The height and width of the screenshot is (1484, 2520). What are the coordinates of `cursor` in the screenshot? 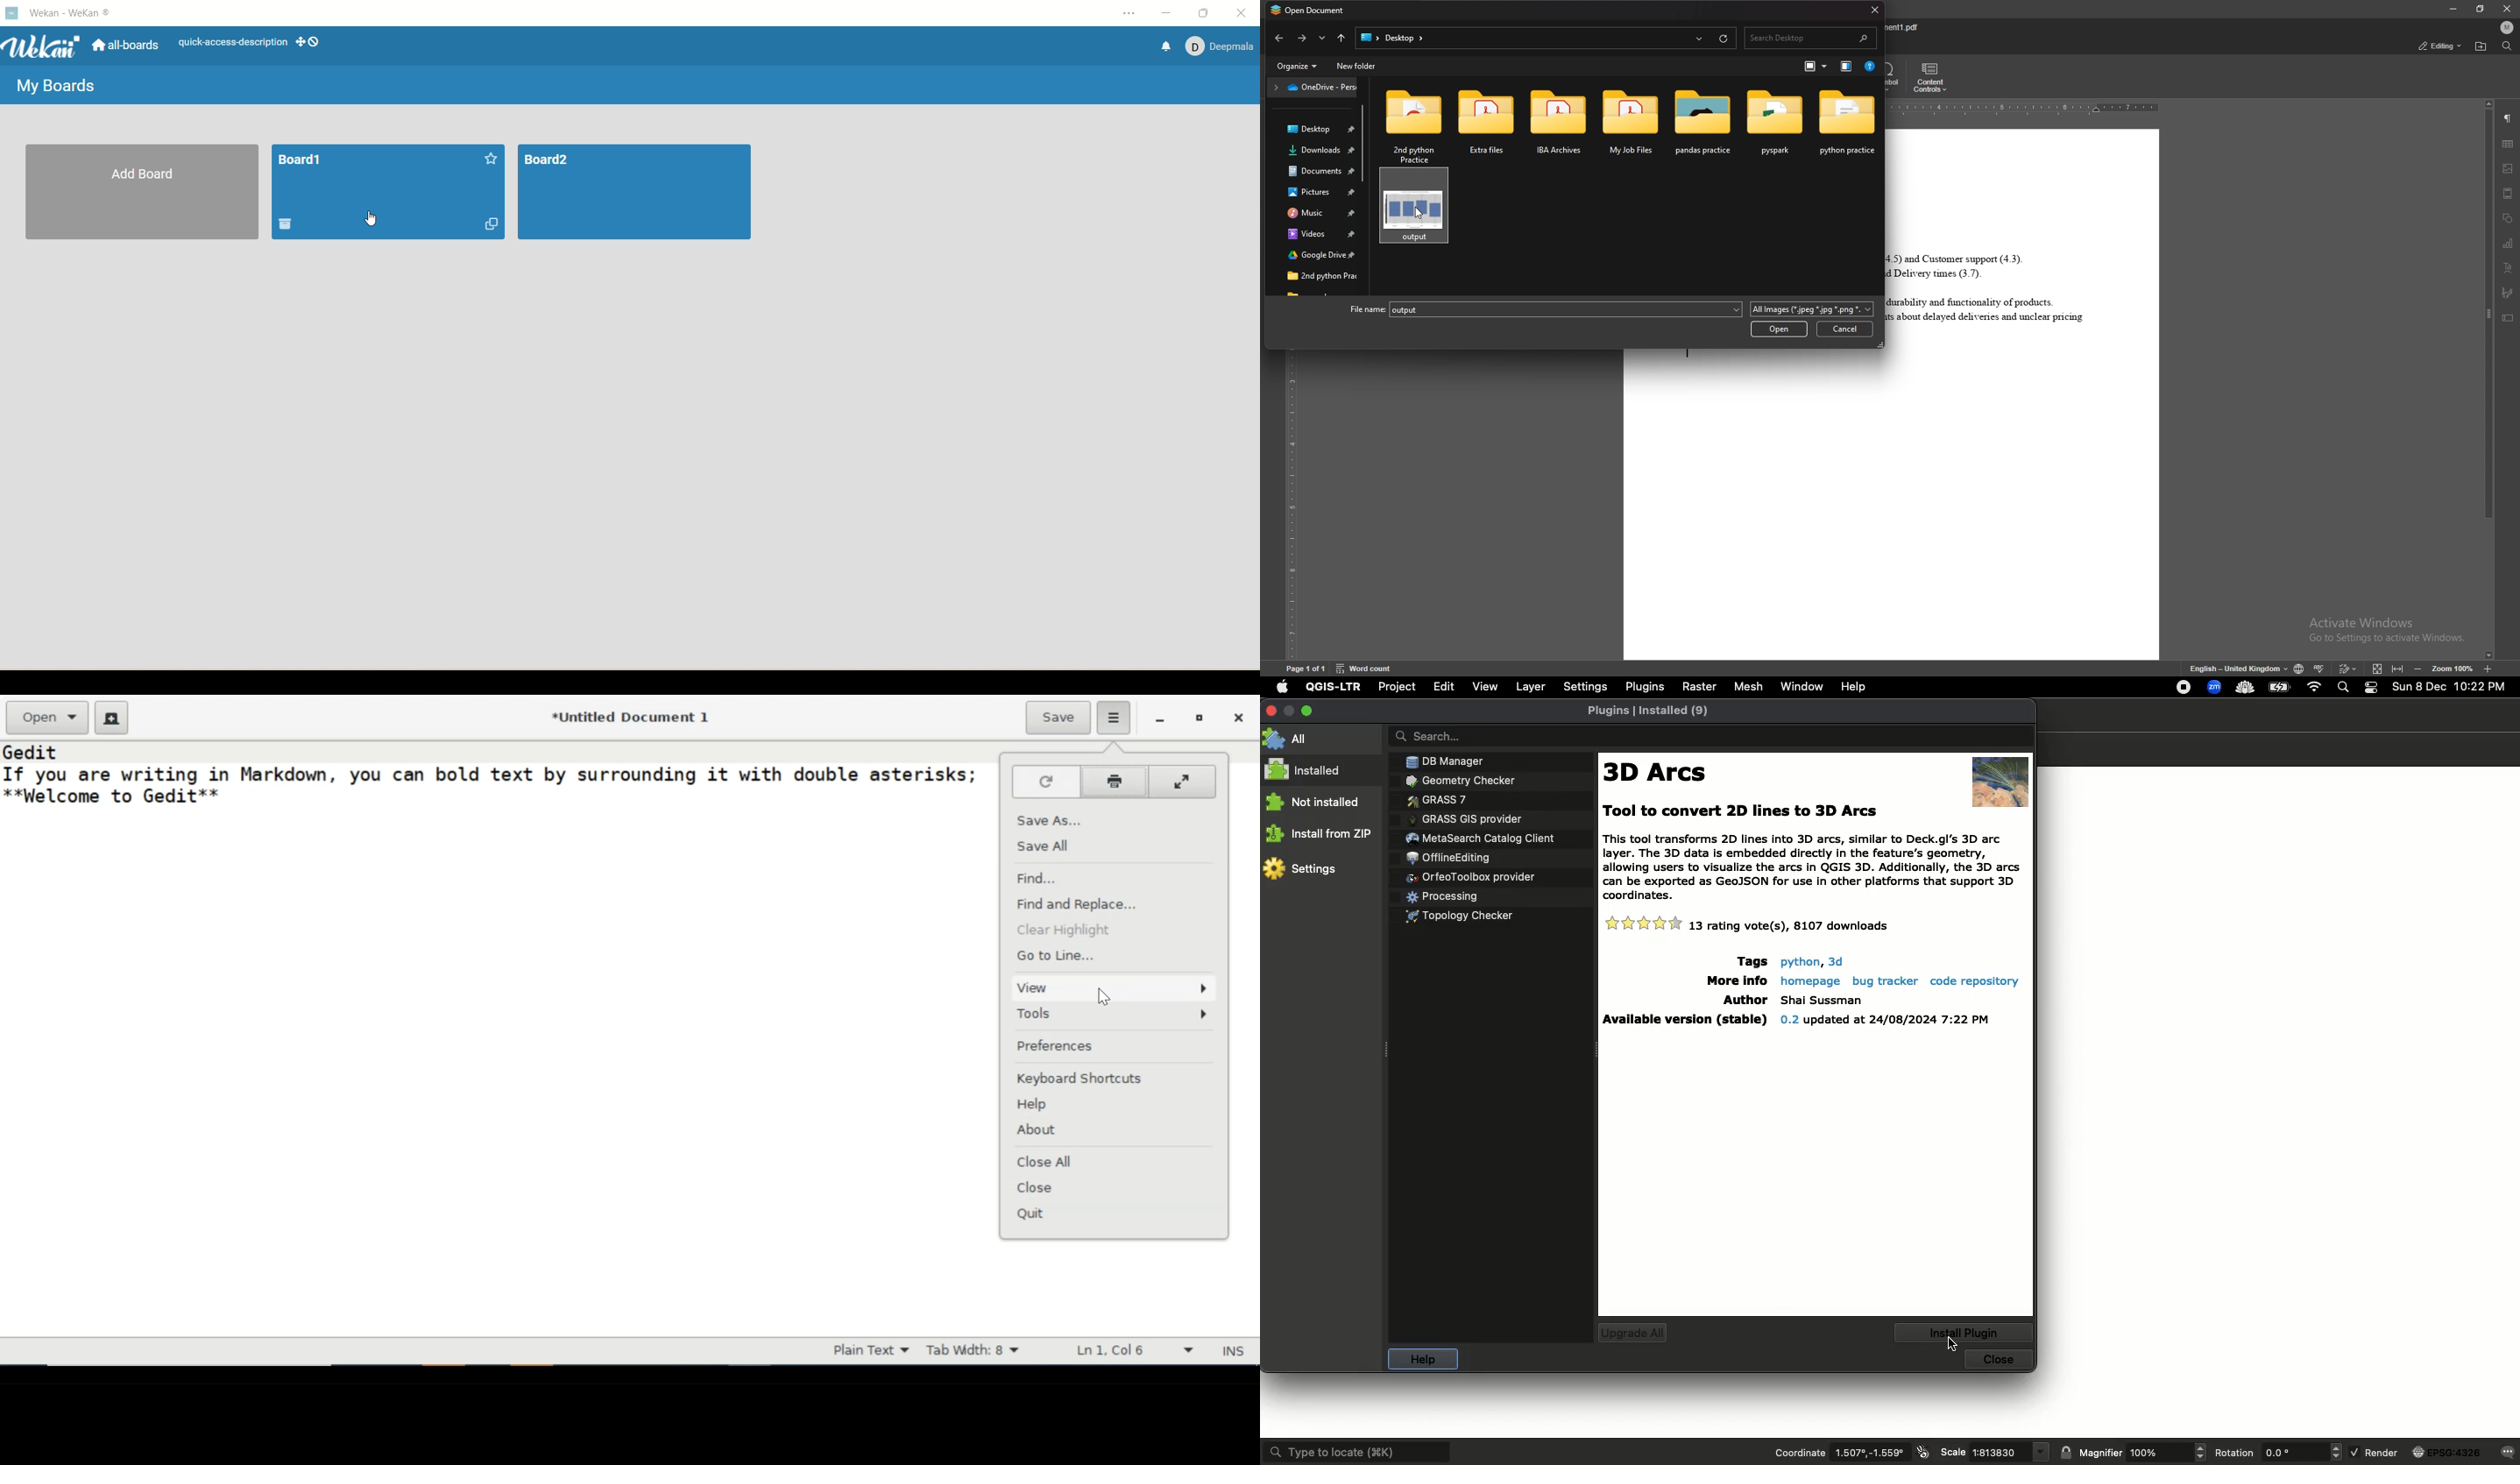 It's located at (368, 218).